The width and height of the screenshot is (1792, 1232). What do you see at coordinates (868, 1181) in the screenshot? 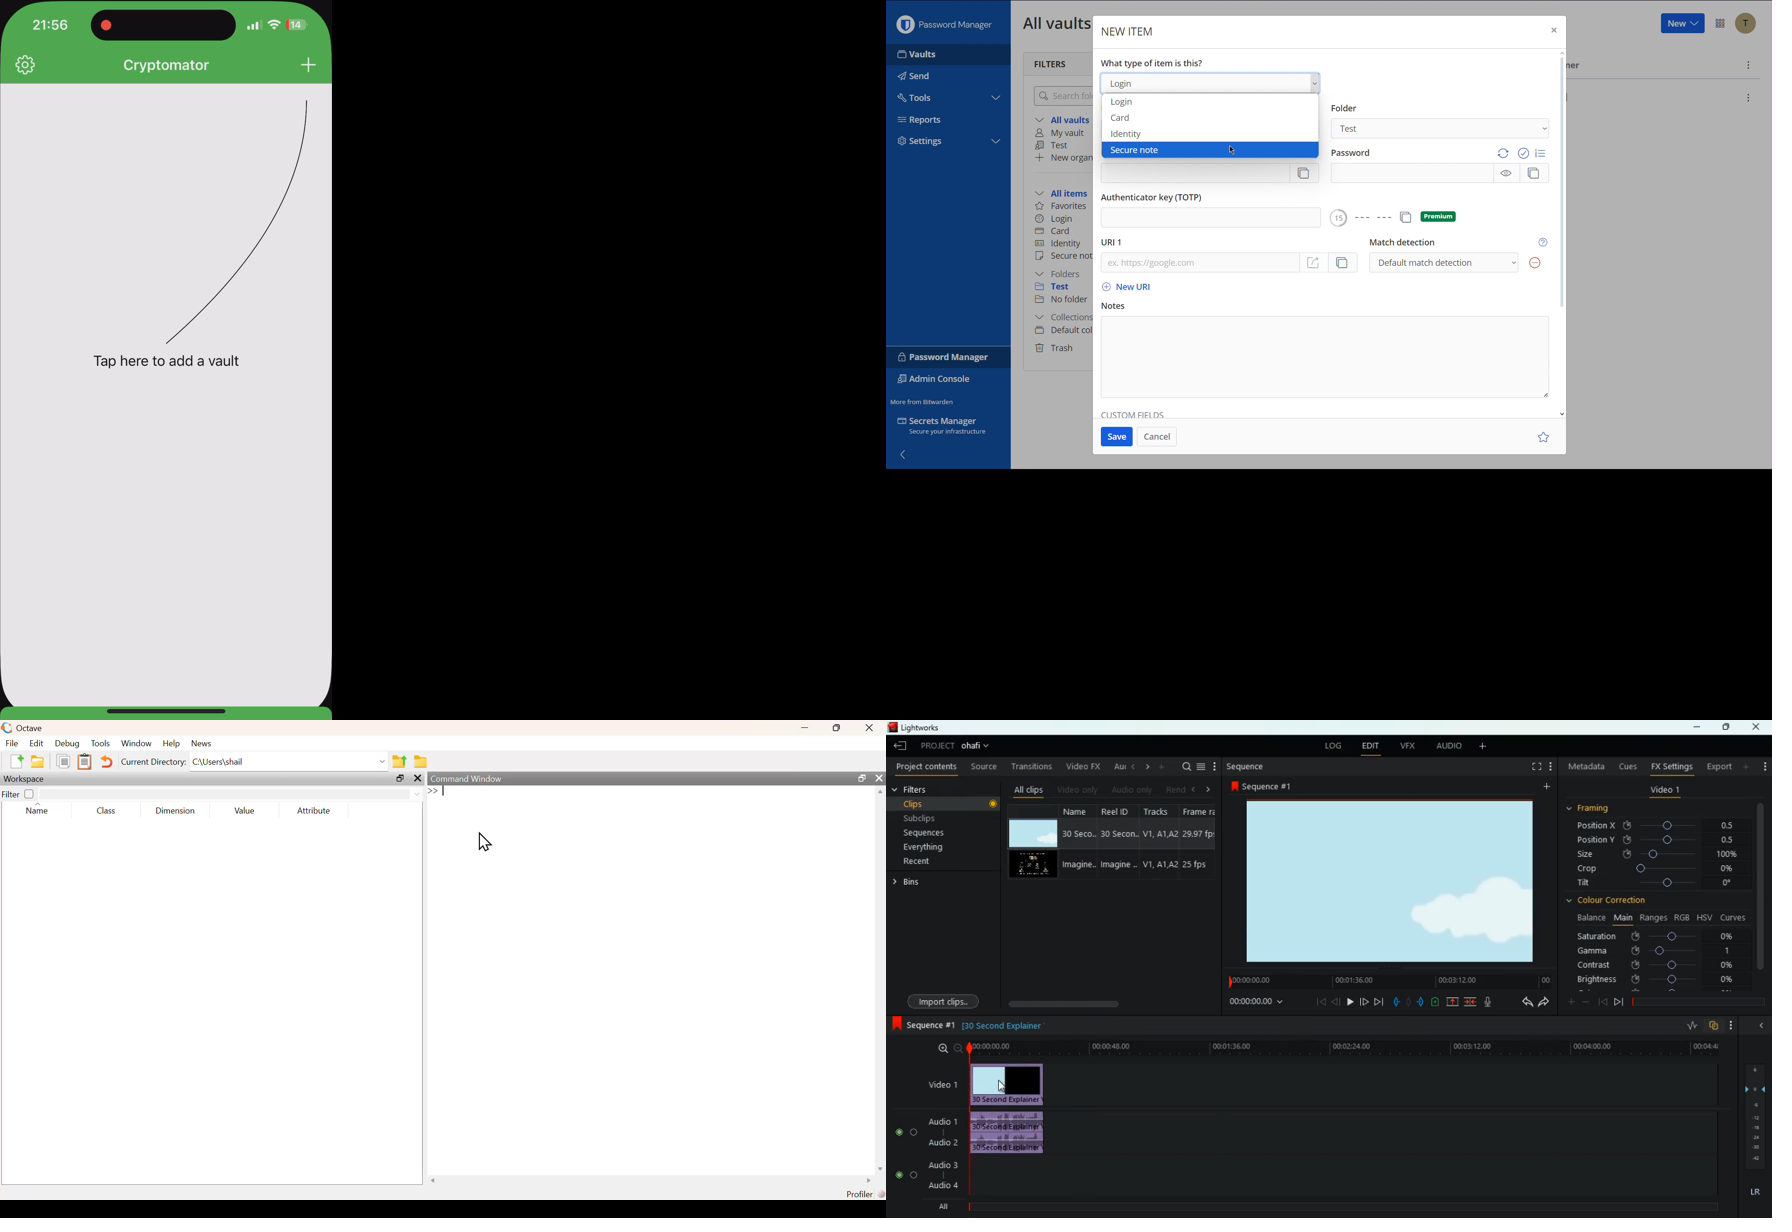
I see `scroll right` at bounding box center [868, 1181].